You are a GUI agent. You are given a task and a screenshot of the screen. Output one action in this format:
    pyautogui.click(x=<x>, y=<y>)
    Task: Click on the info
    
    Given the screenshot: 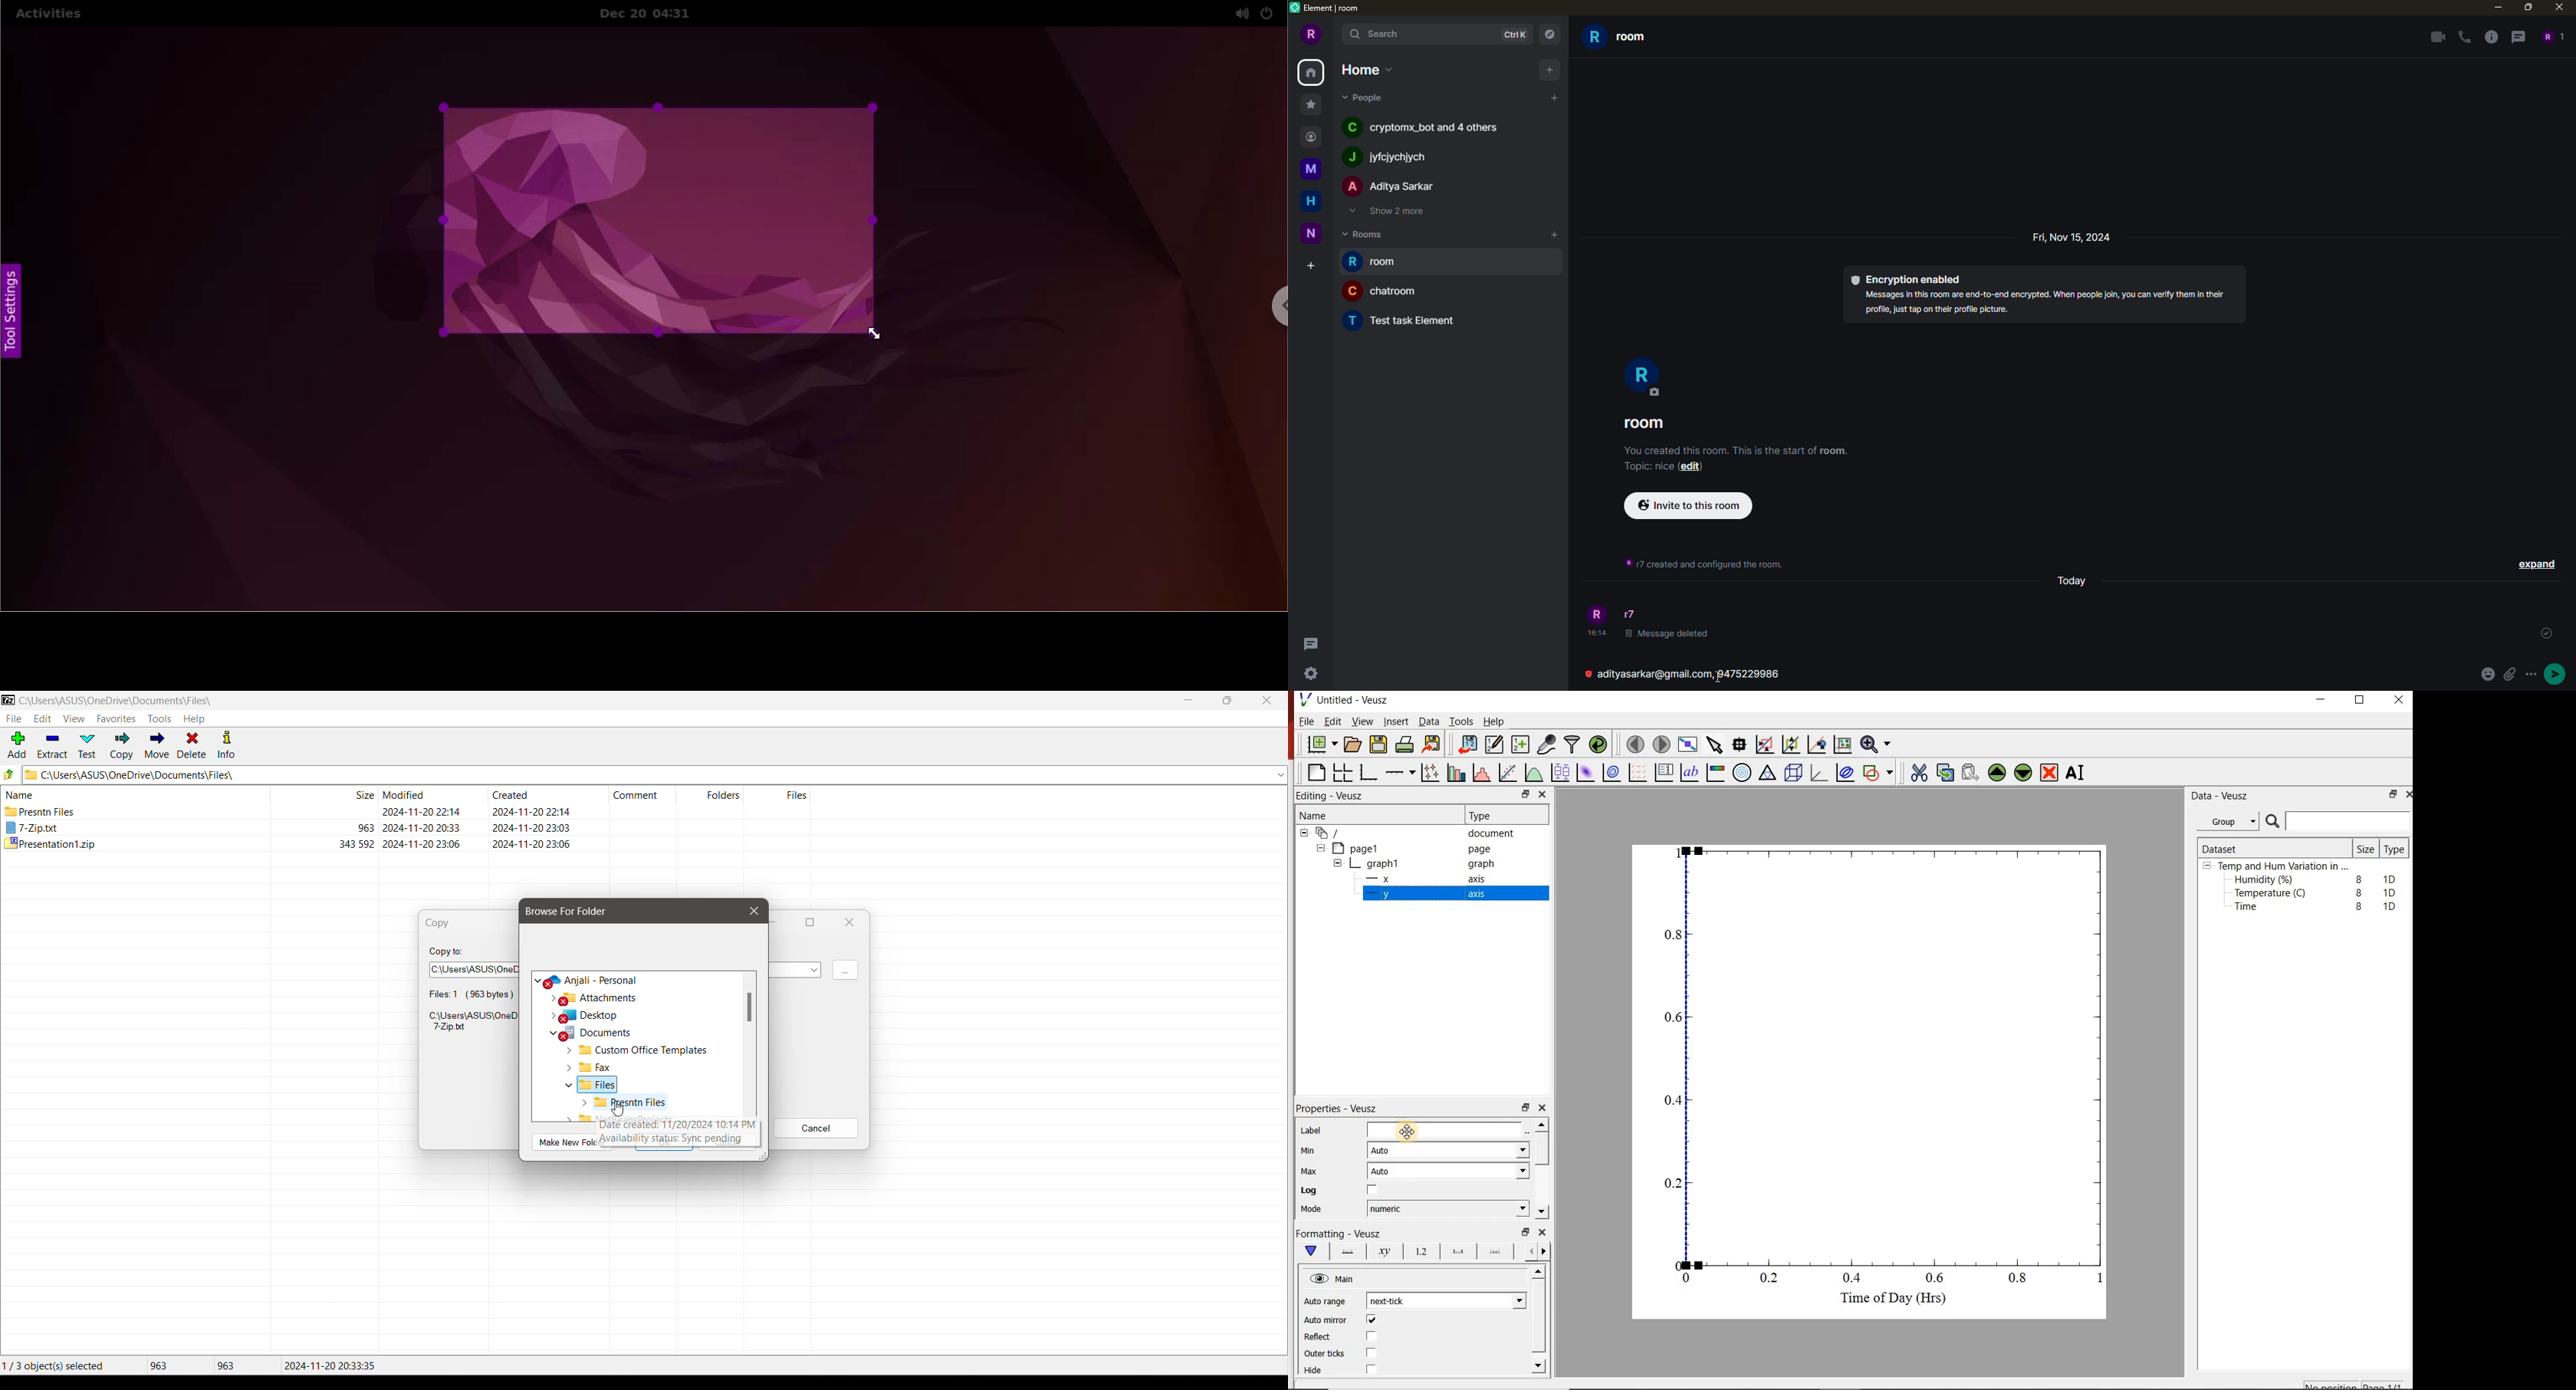 What is the action you would take?
    pyautogui.click(x=2047, y=303)
    